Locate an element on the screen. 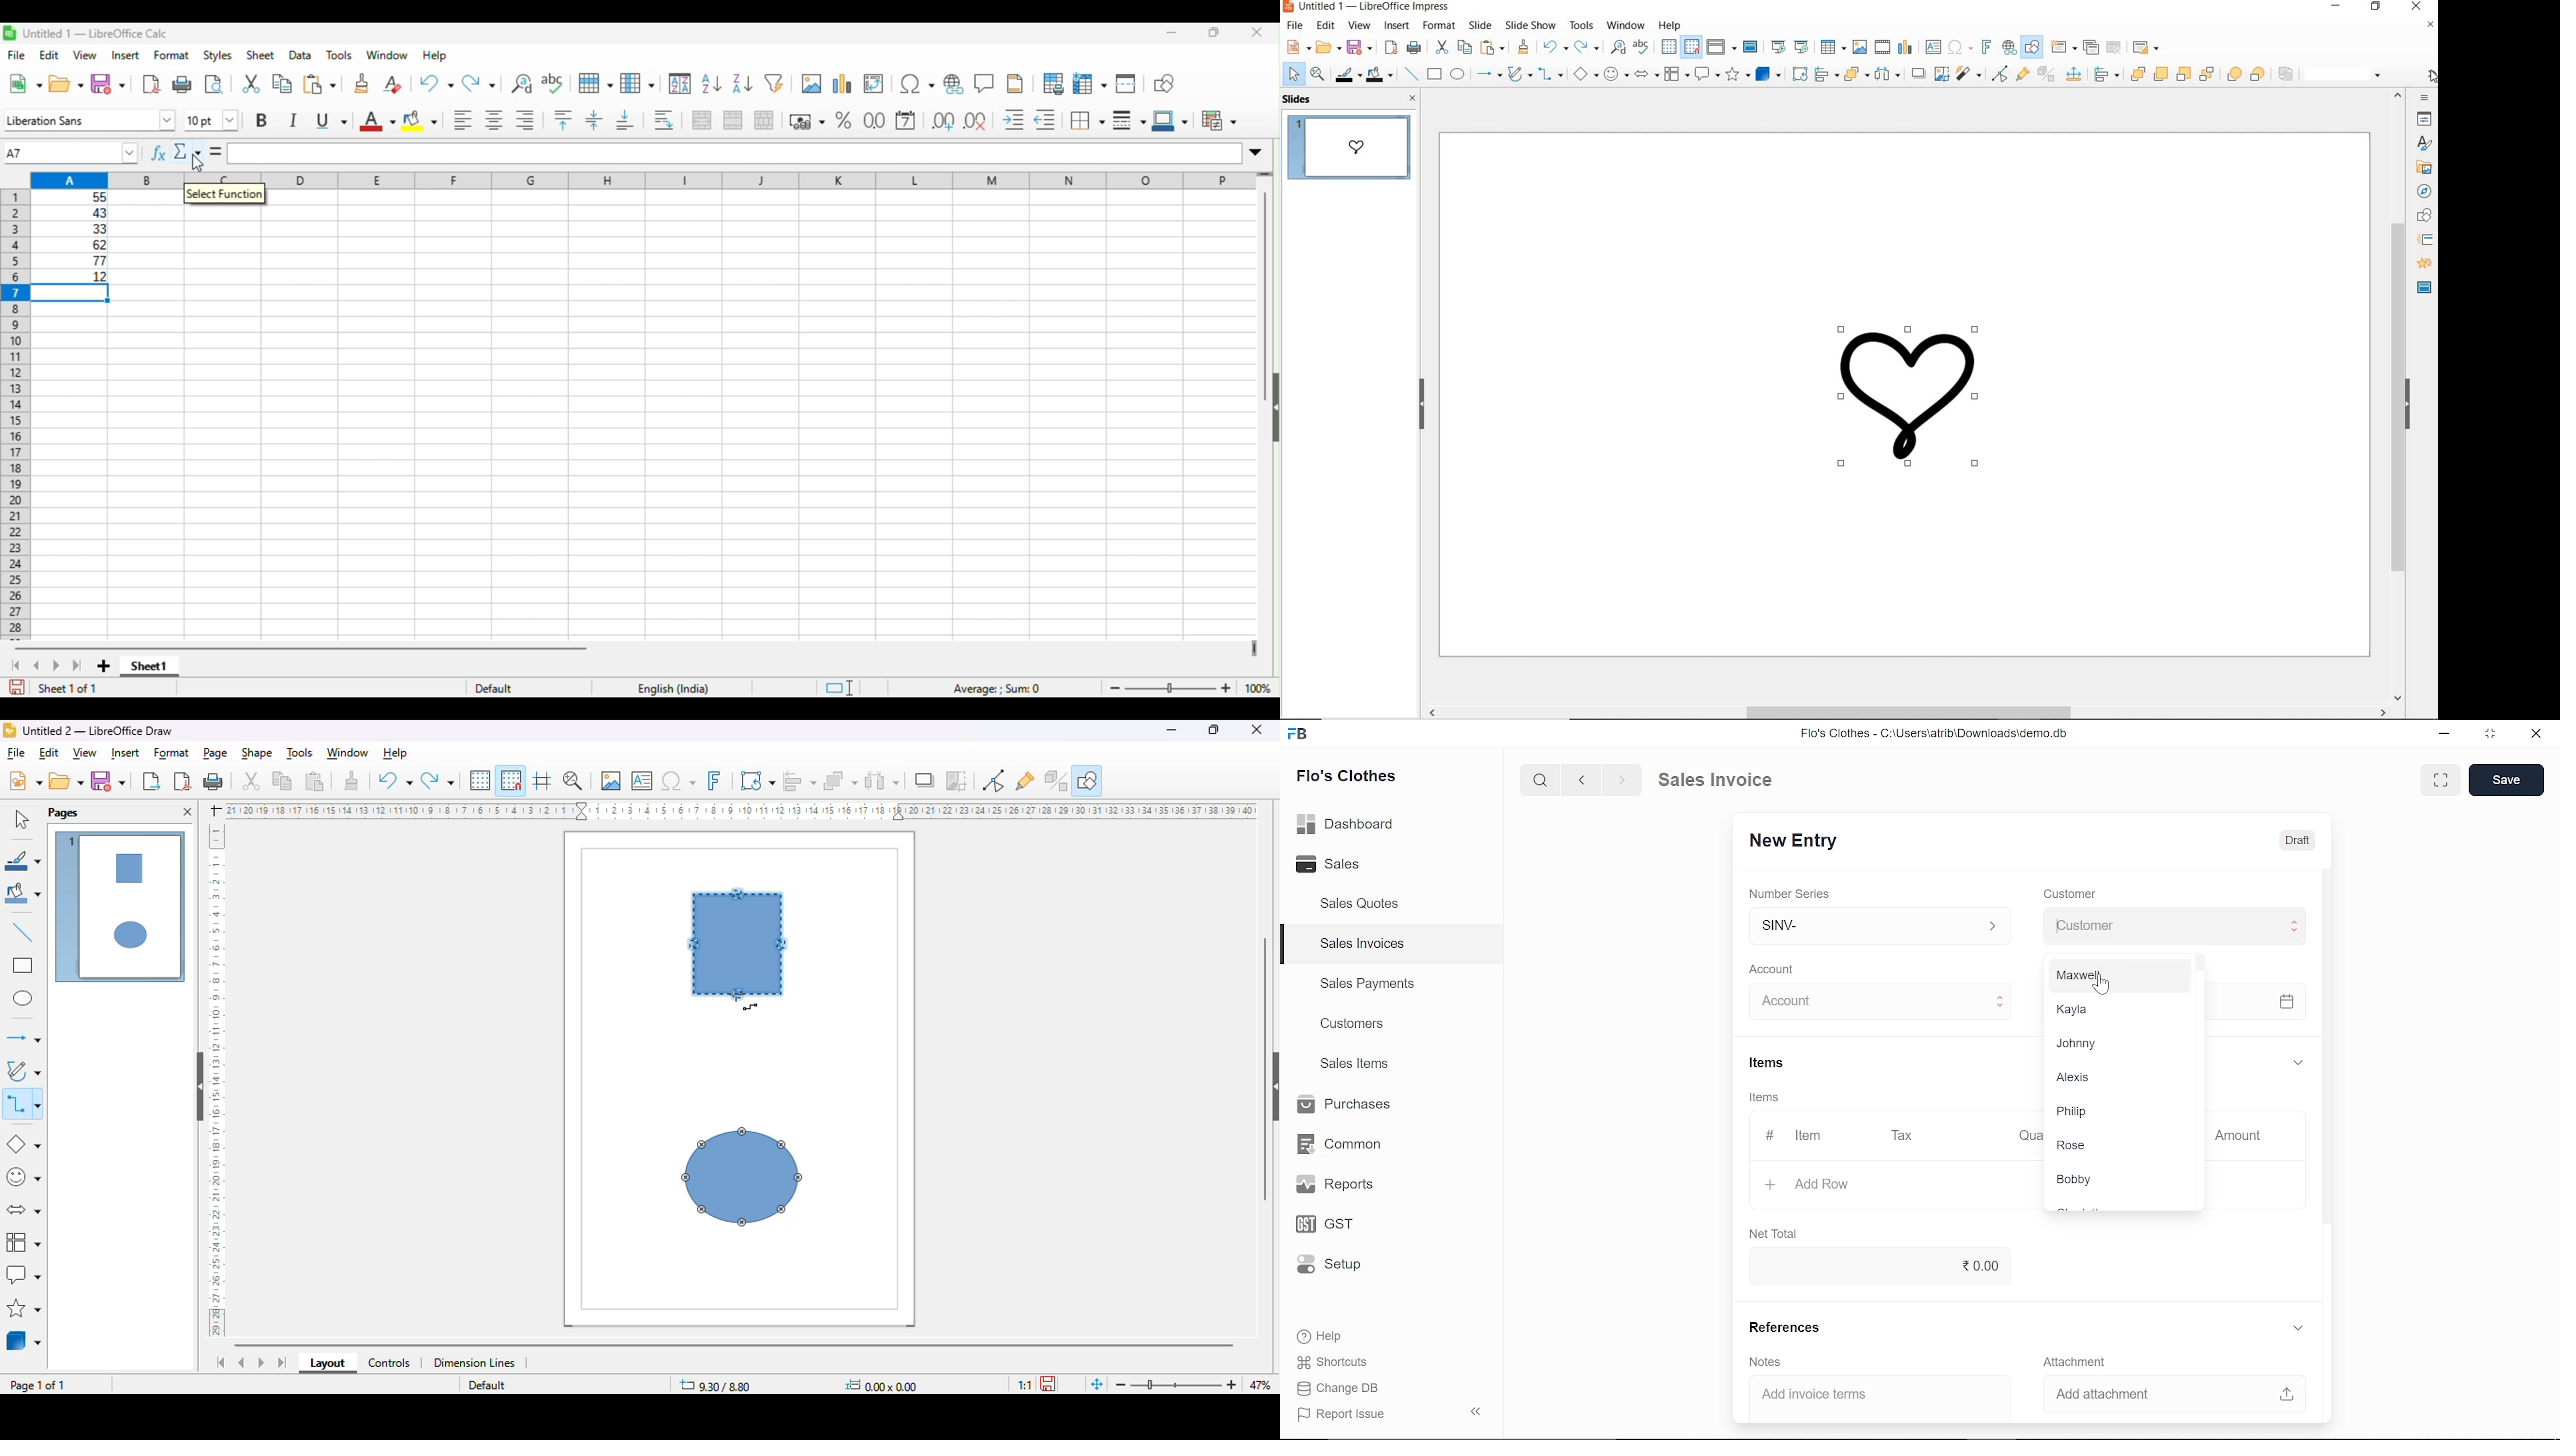  view is located at coordinates (85, 753).